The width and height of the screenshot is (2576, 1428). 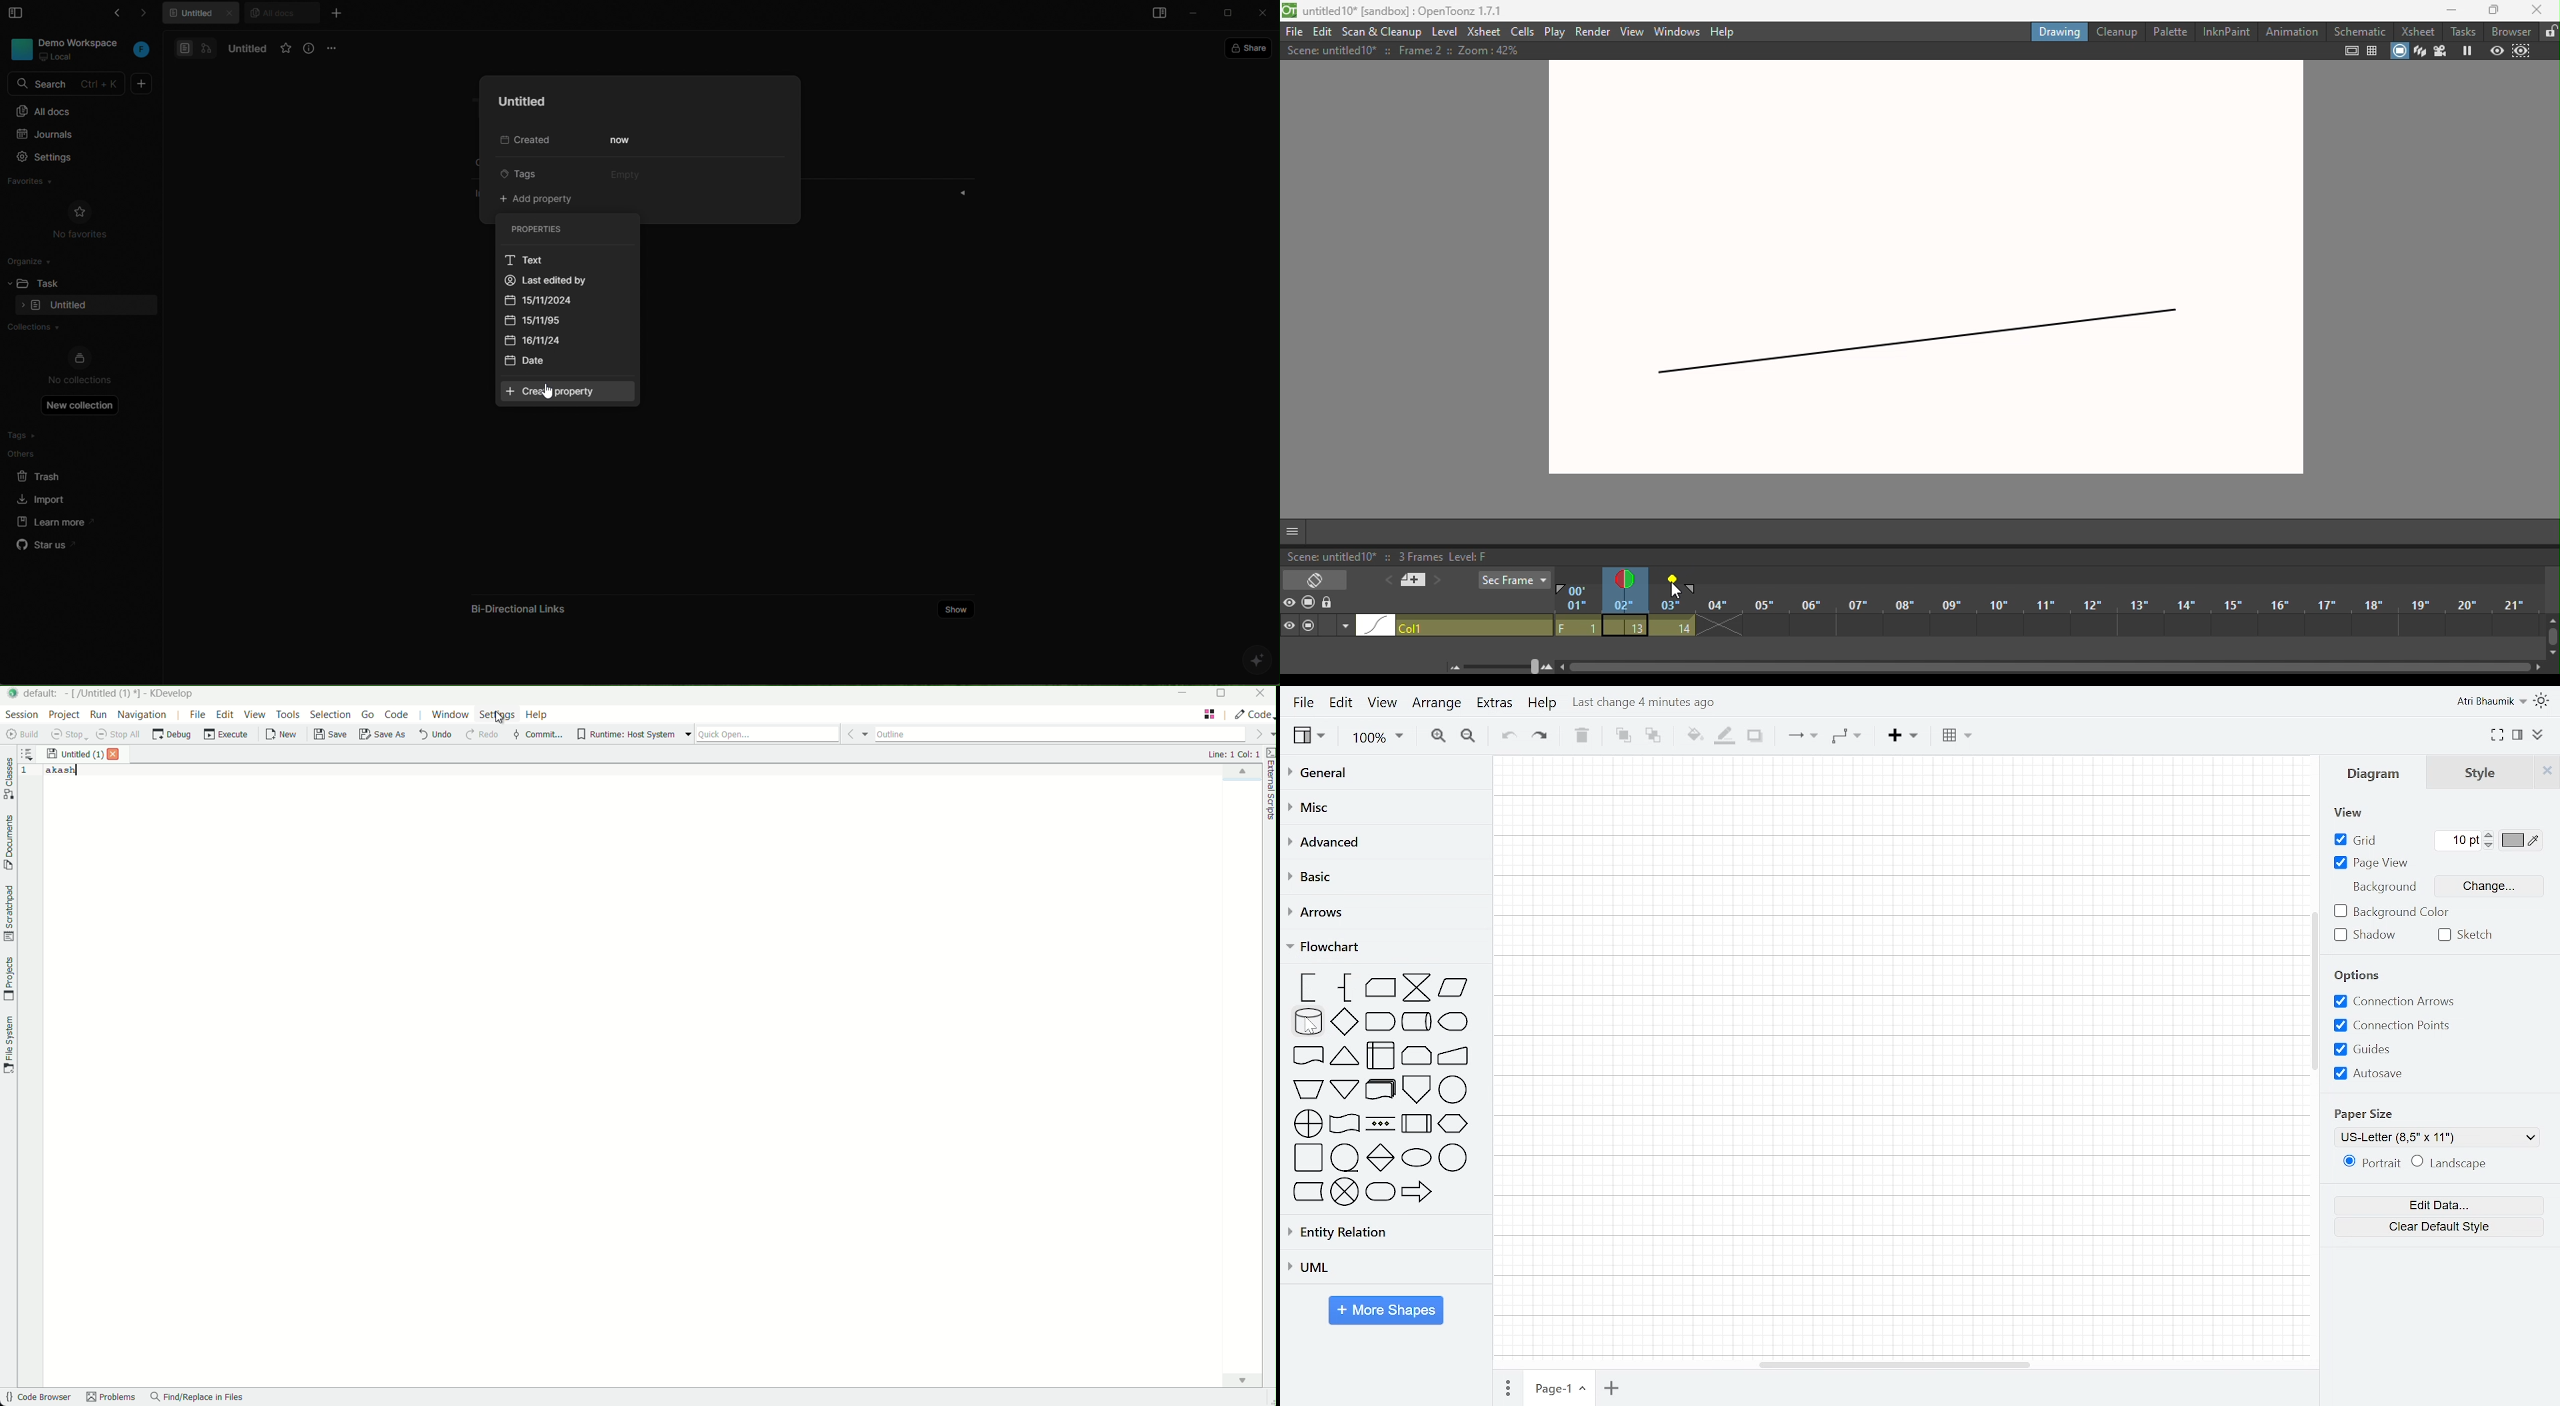 What do you see at coordinates (1376, 738) in the screenshot?
I see `Zoom` at bounding box center [1376, 738].